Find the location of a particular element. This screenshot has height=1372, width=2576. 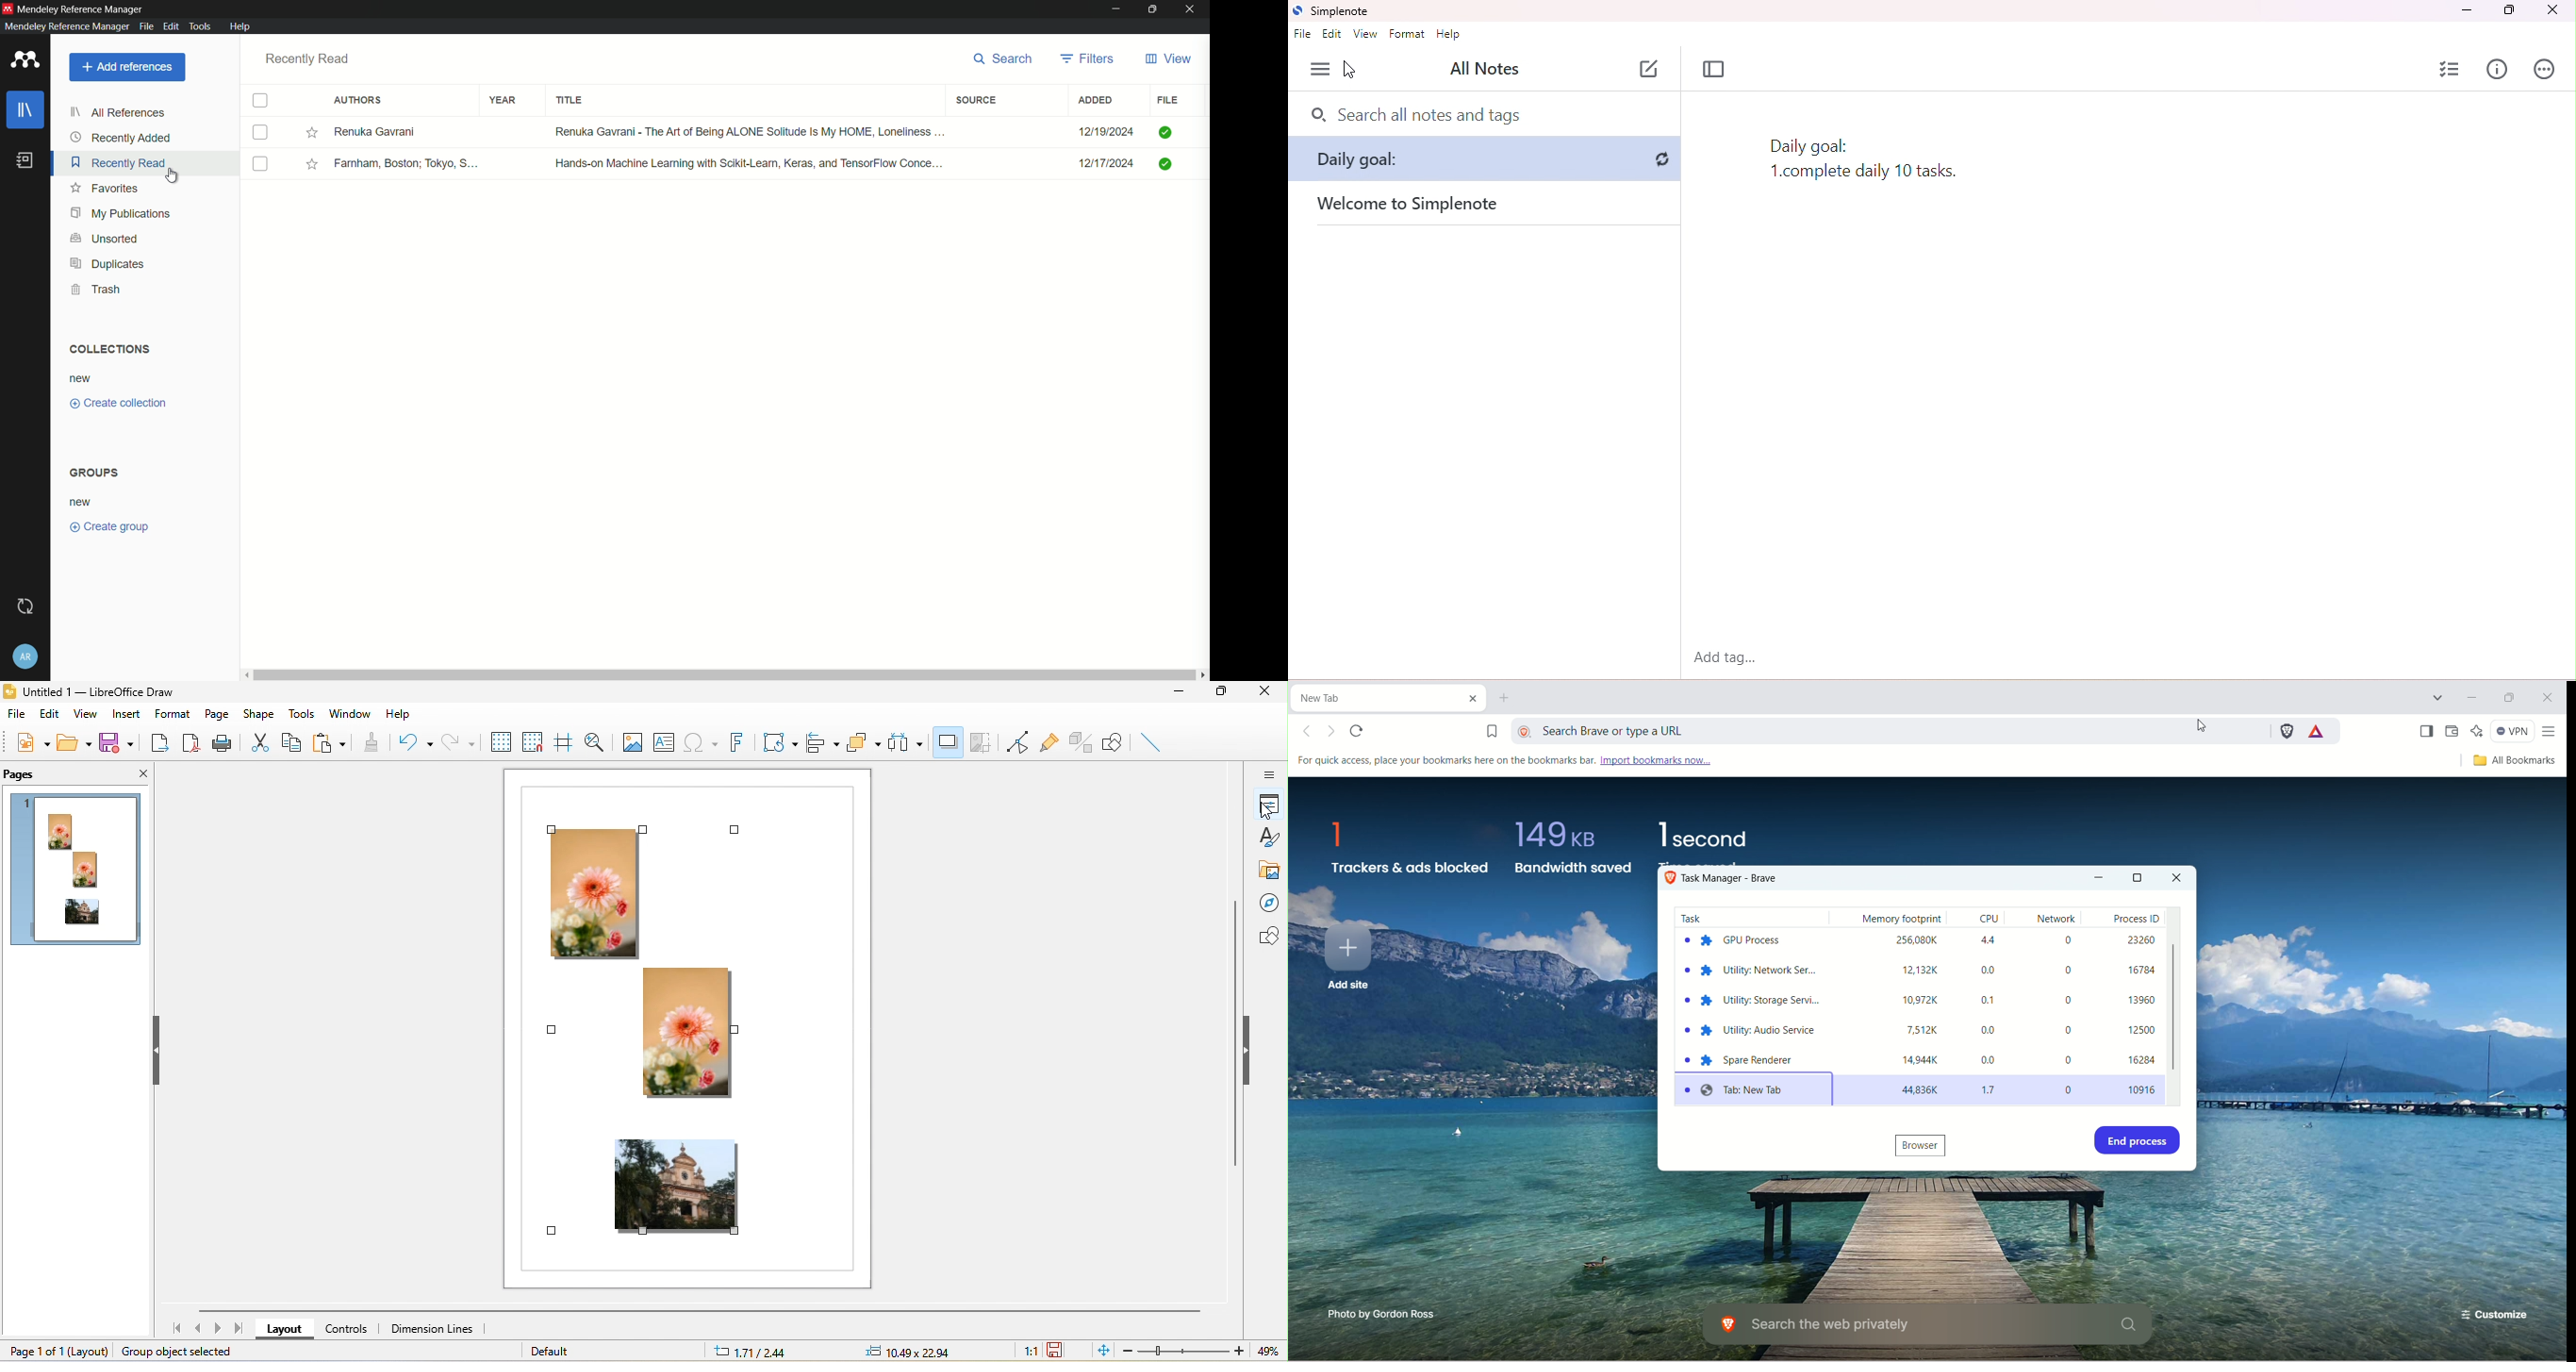

The Art of Being ALONE is located at coordinates (747, 131).